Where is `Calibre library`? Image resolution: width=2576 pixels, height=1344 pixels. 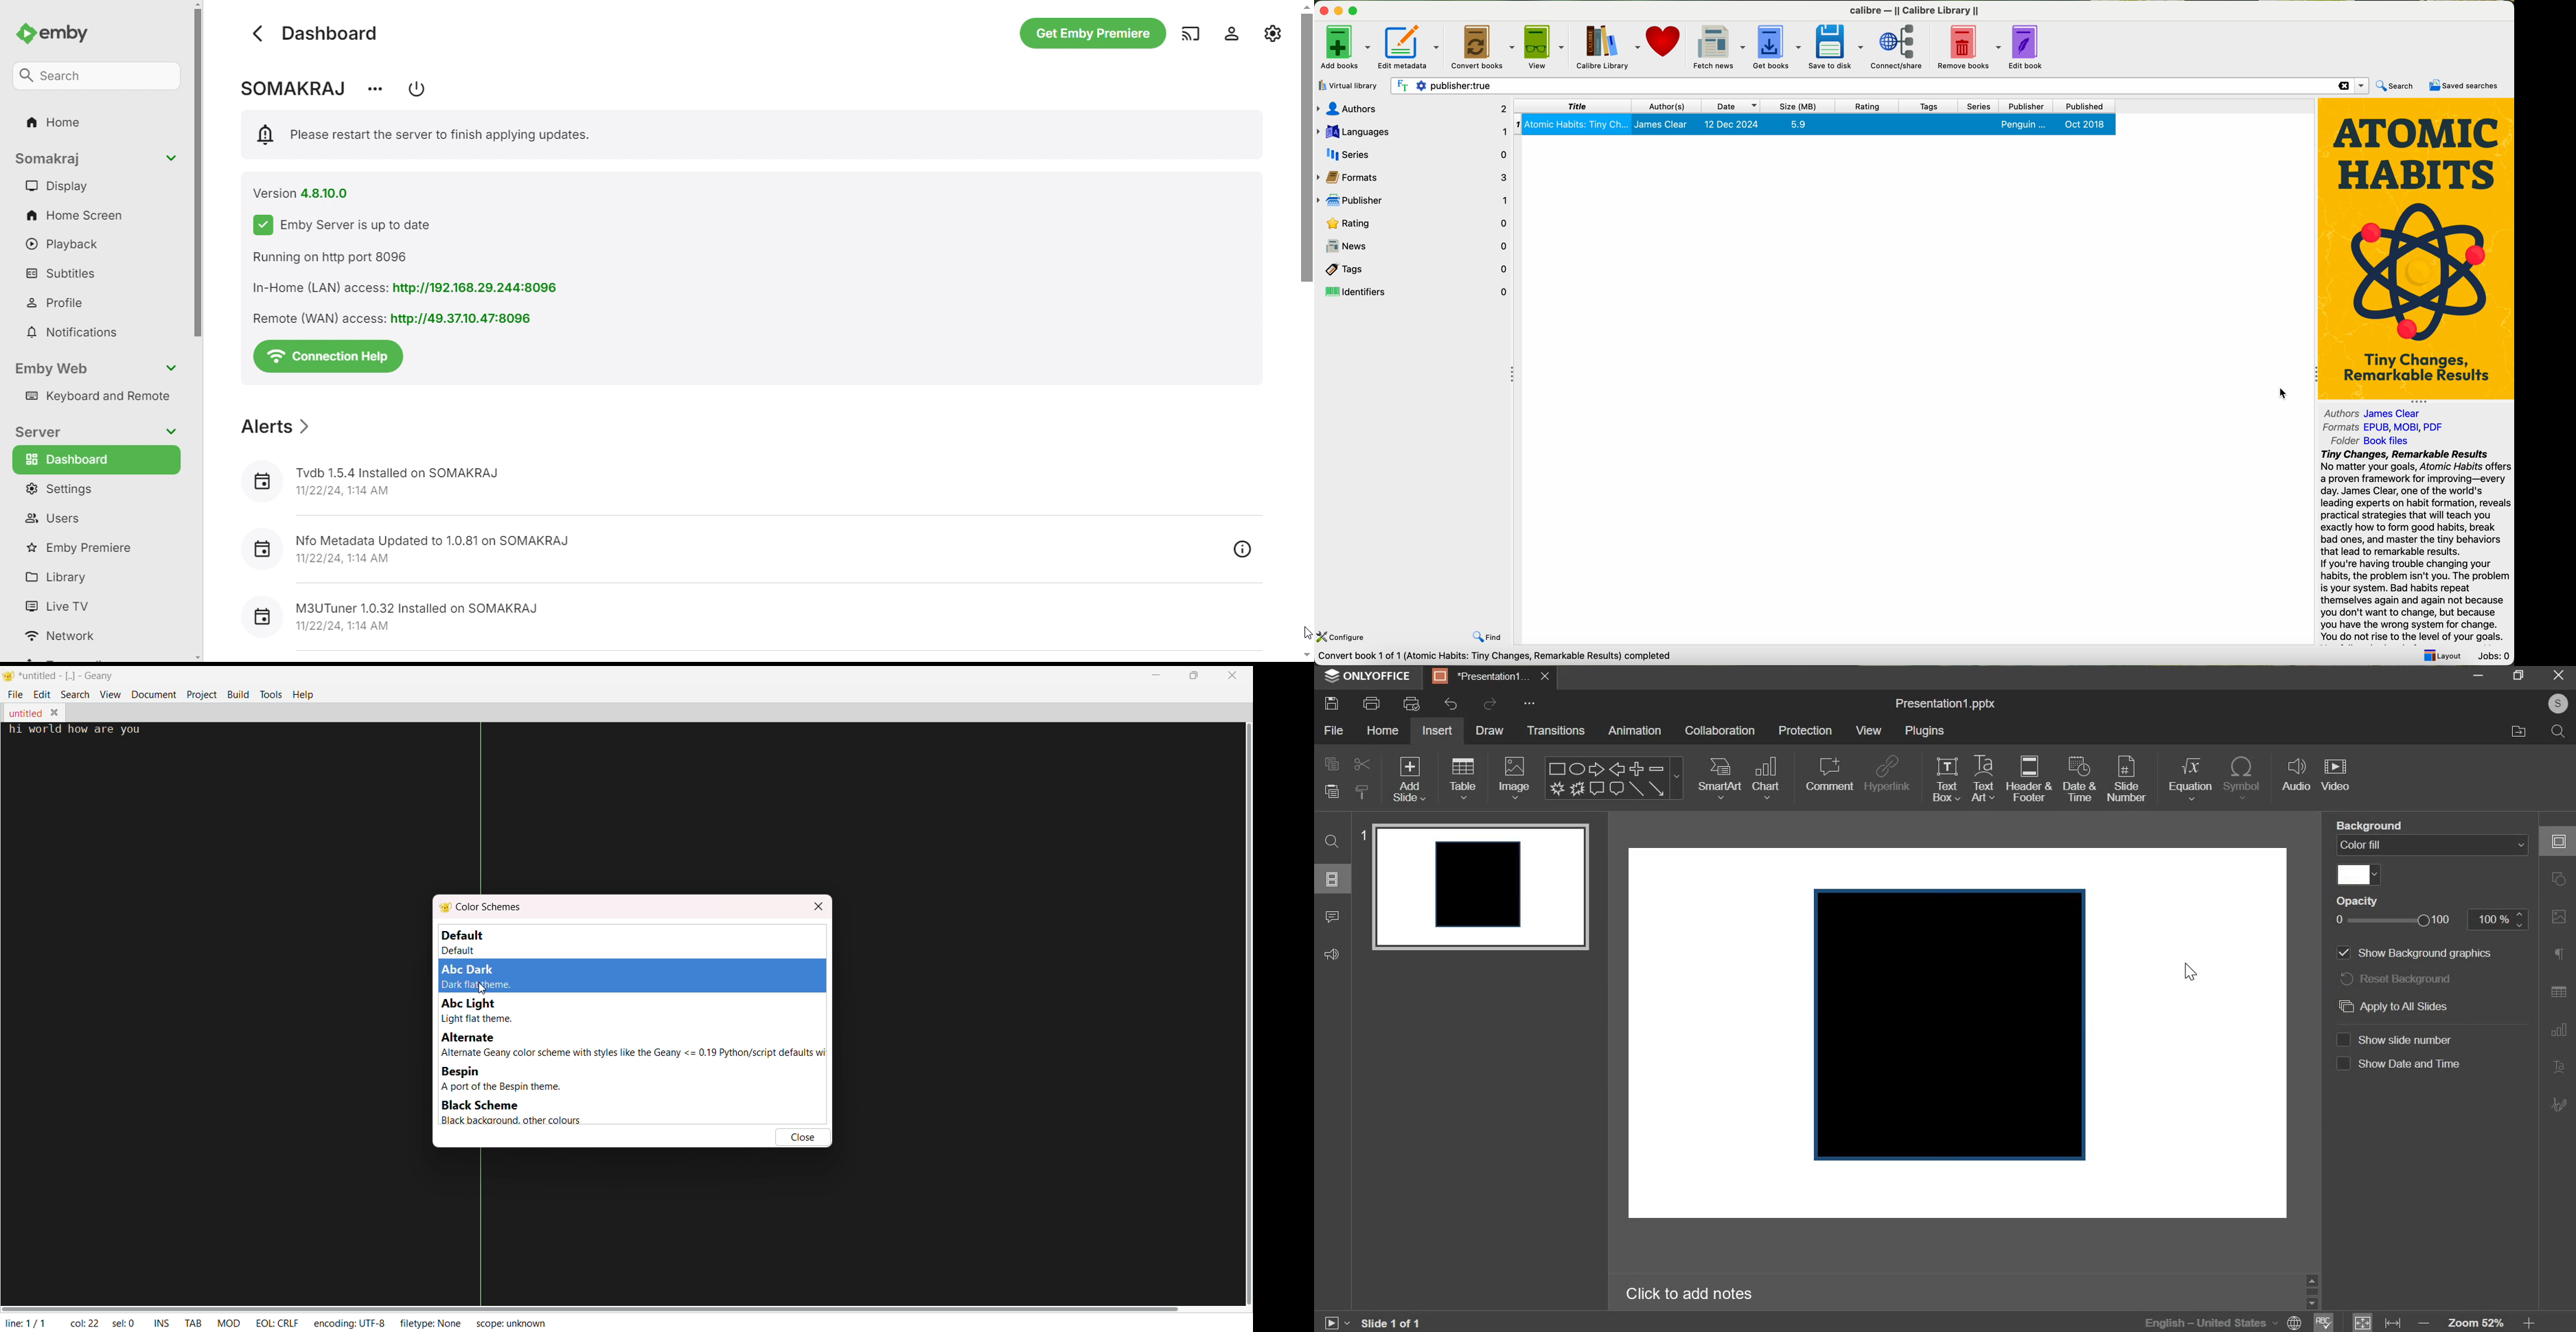
Calibre library is located at coordinates (1607, 47).